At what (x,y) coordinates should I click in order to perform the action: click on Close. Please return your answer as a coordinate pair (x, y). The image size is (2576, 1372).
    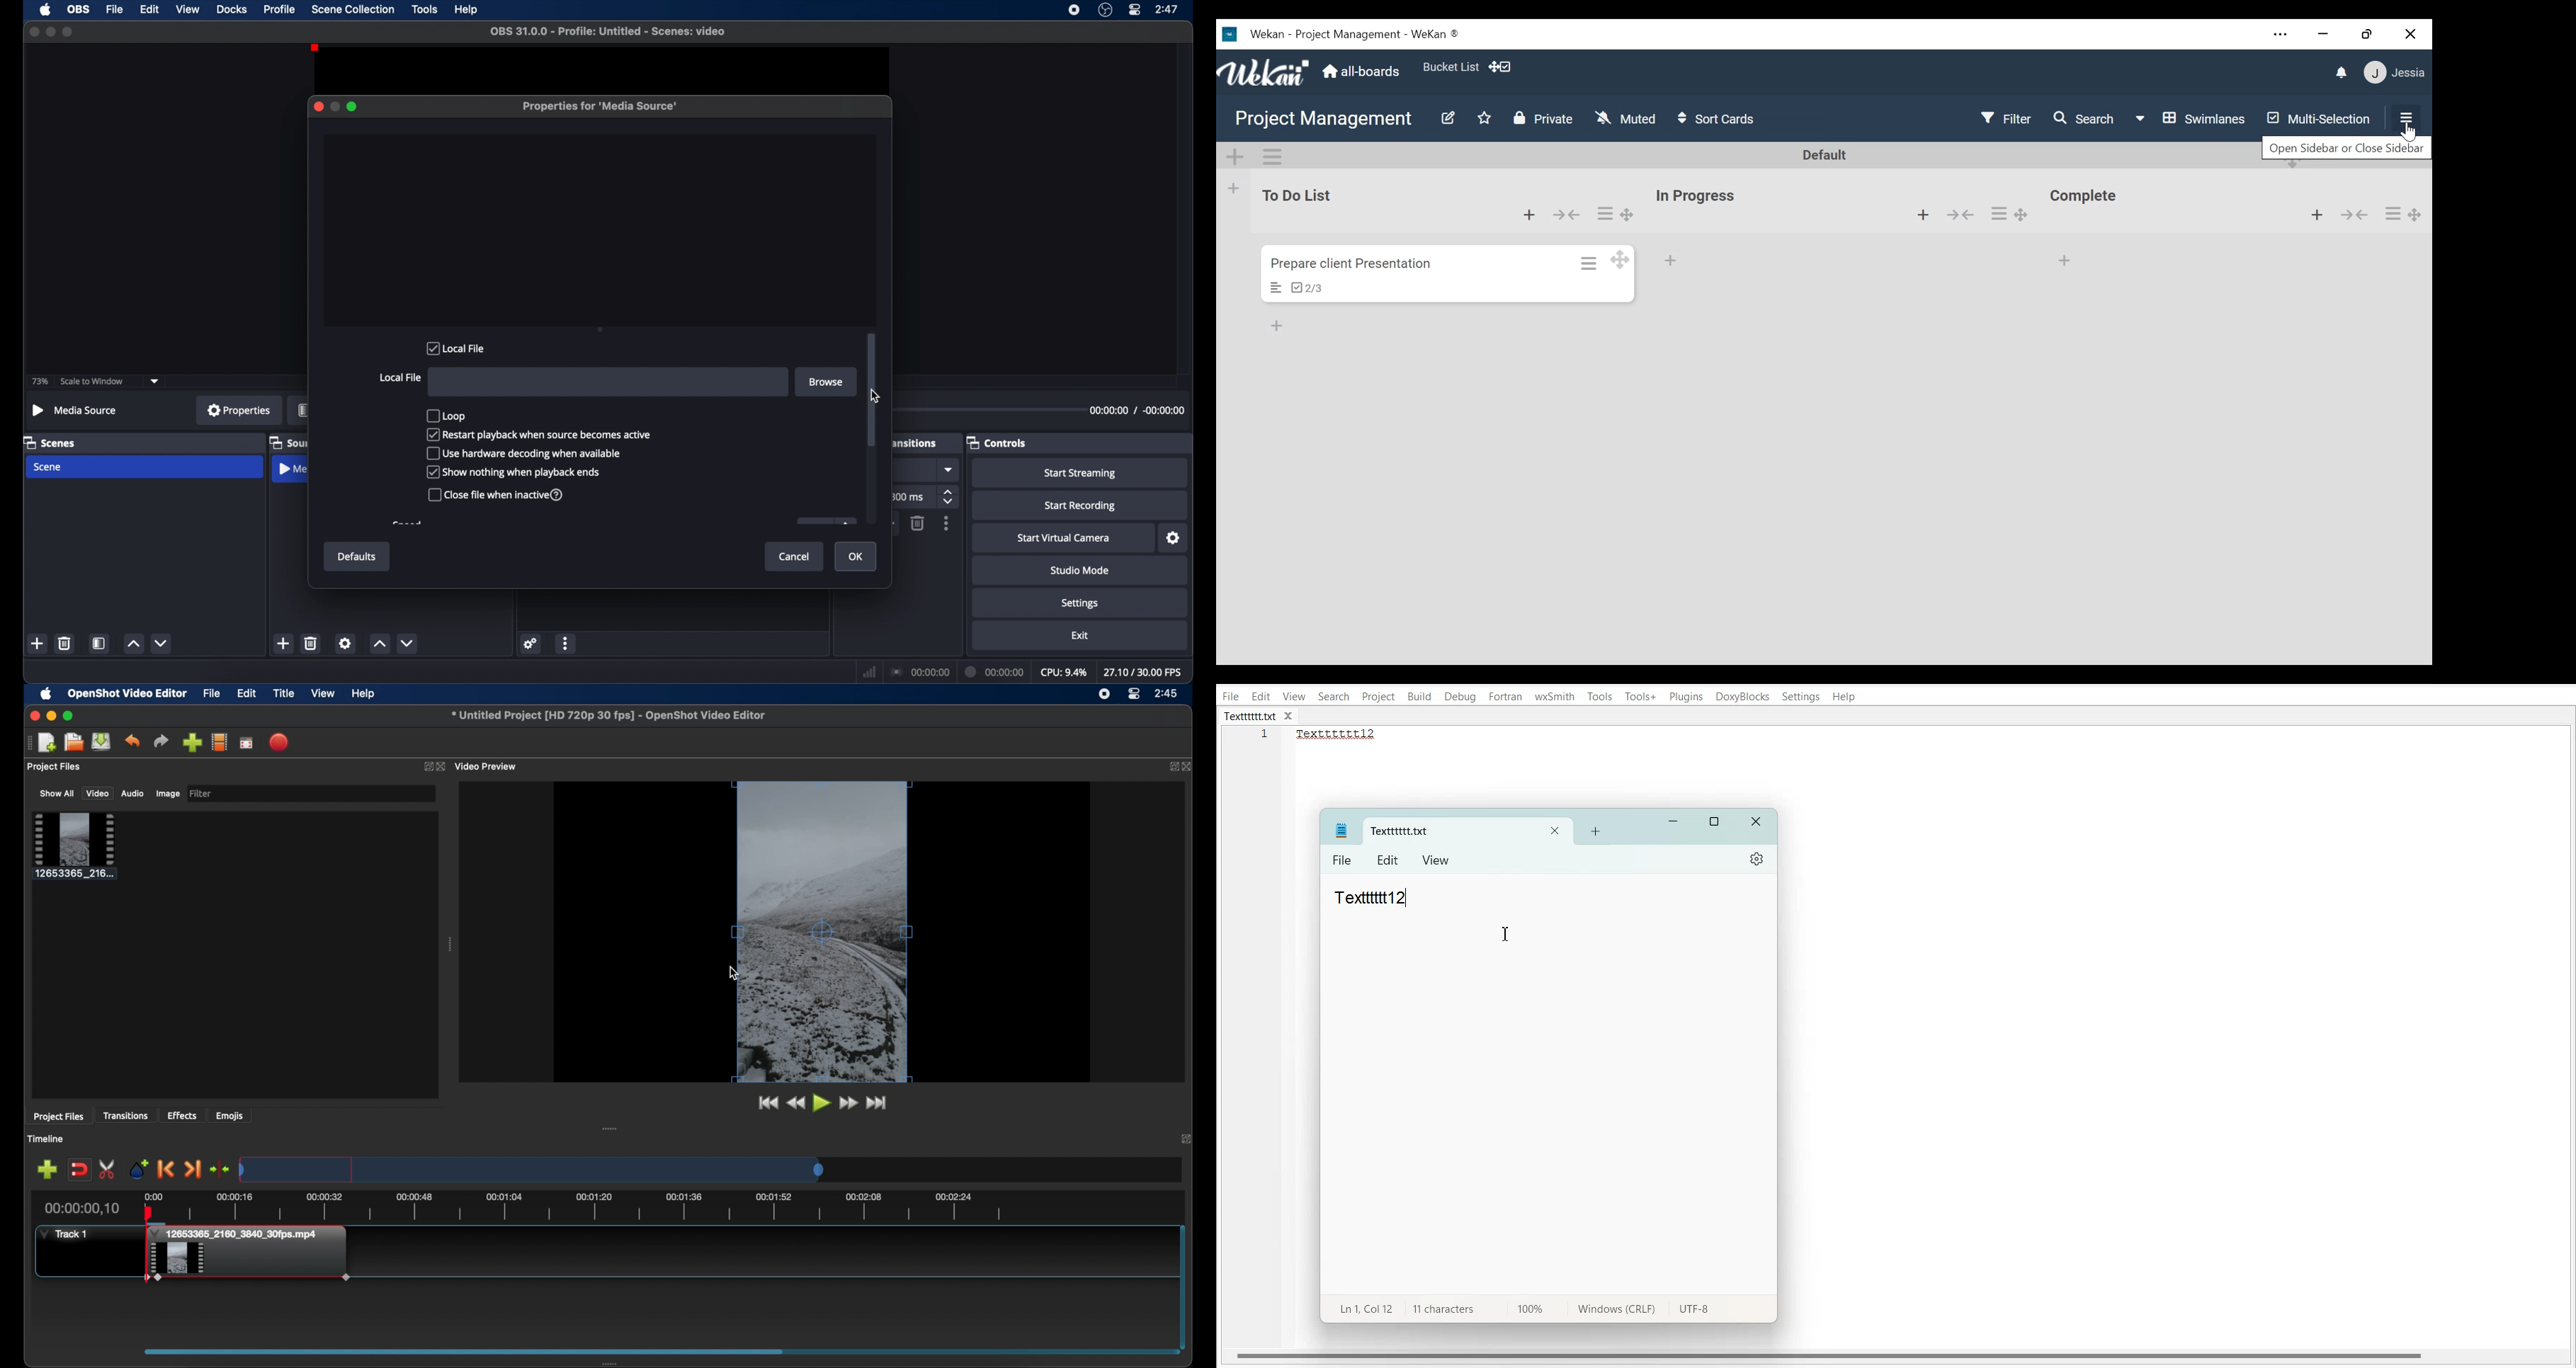
    Looking at the image, I should click on (1555, 832).